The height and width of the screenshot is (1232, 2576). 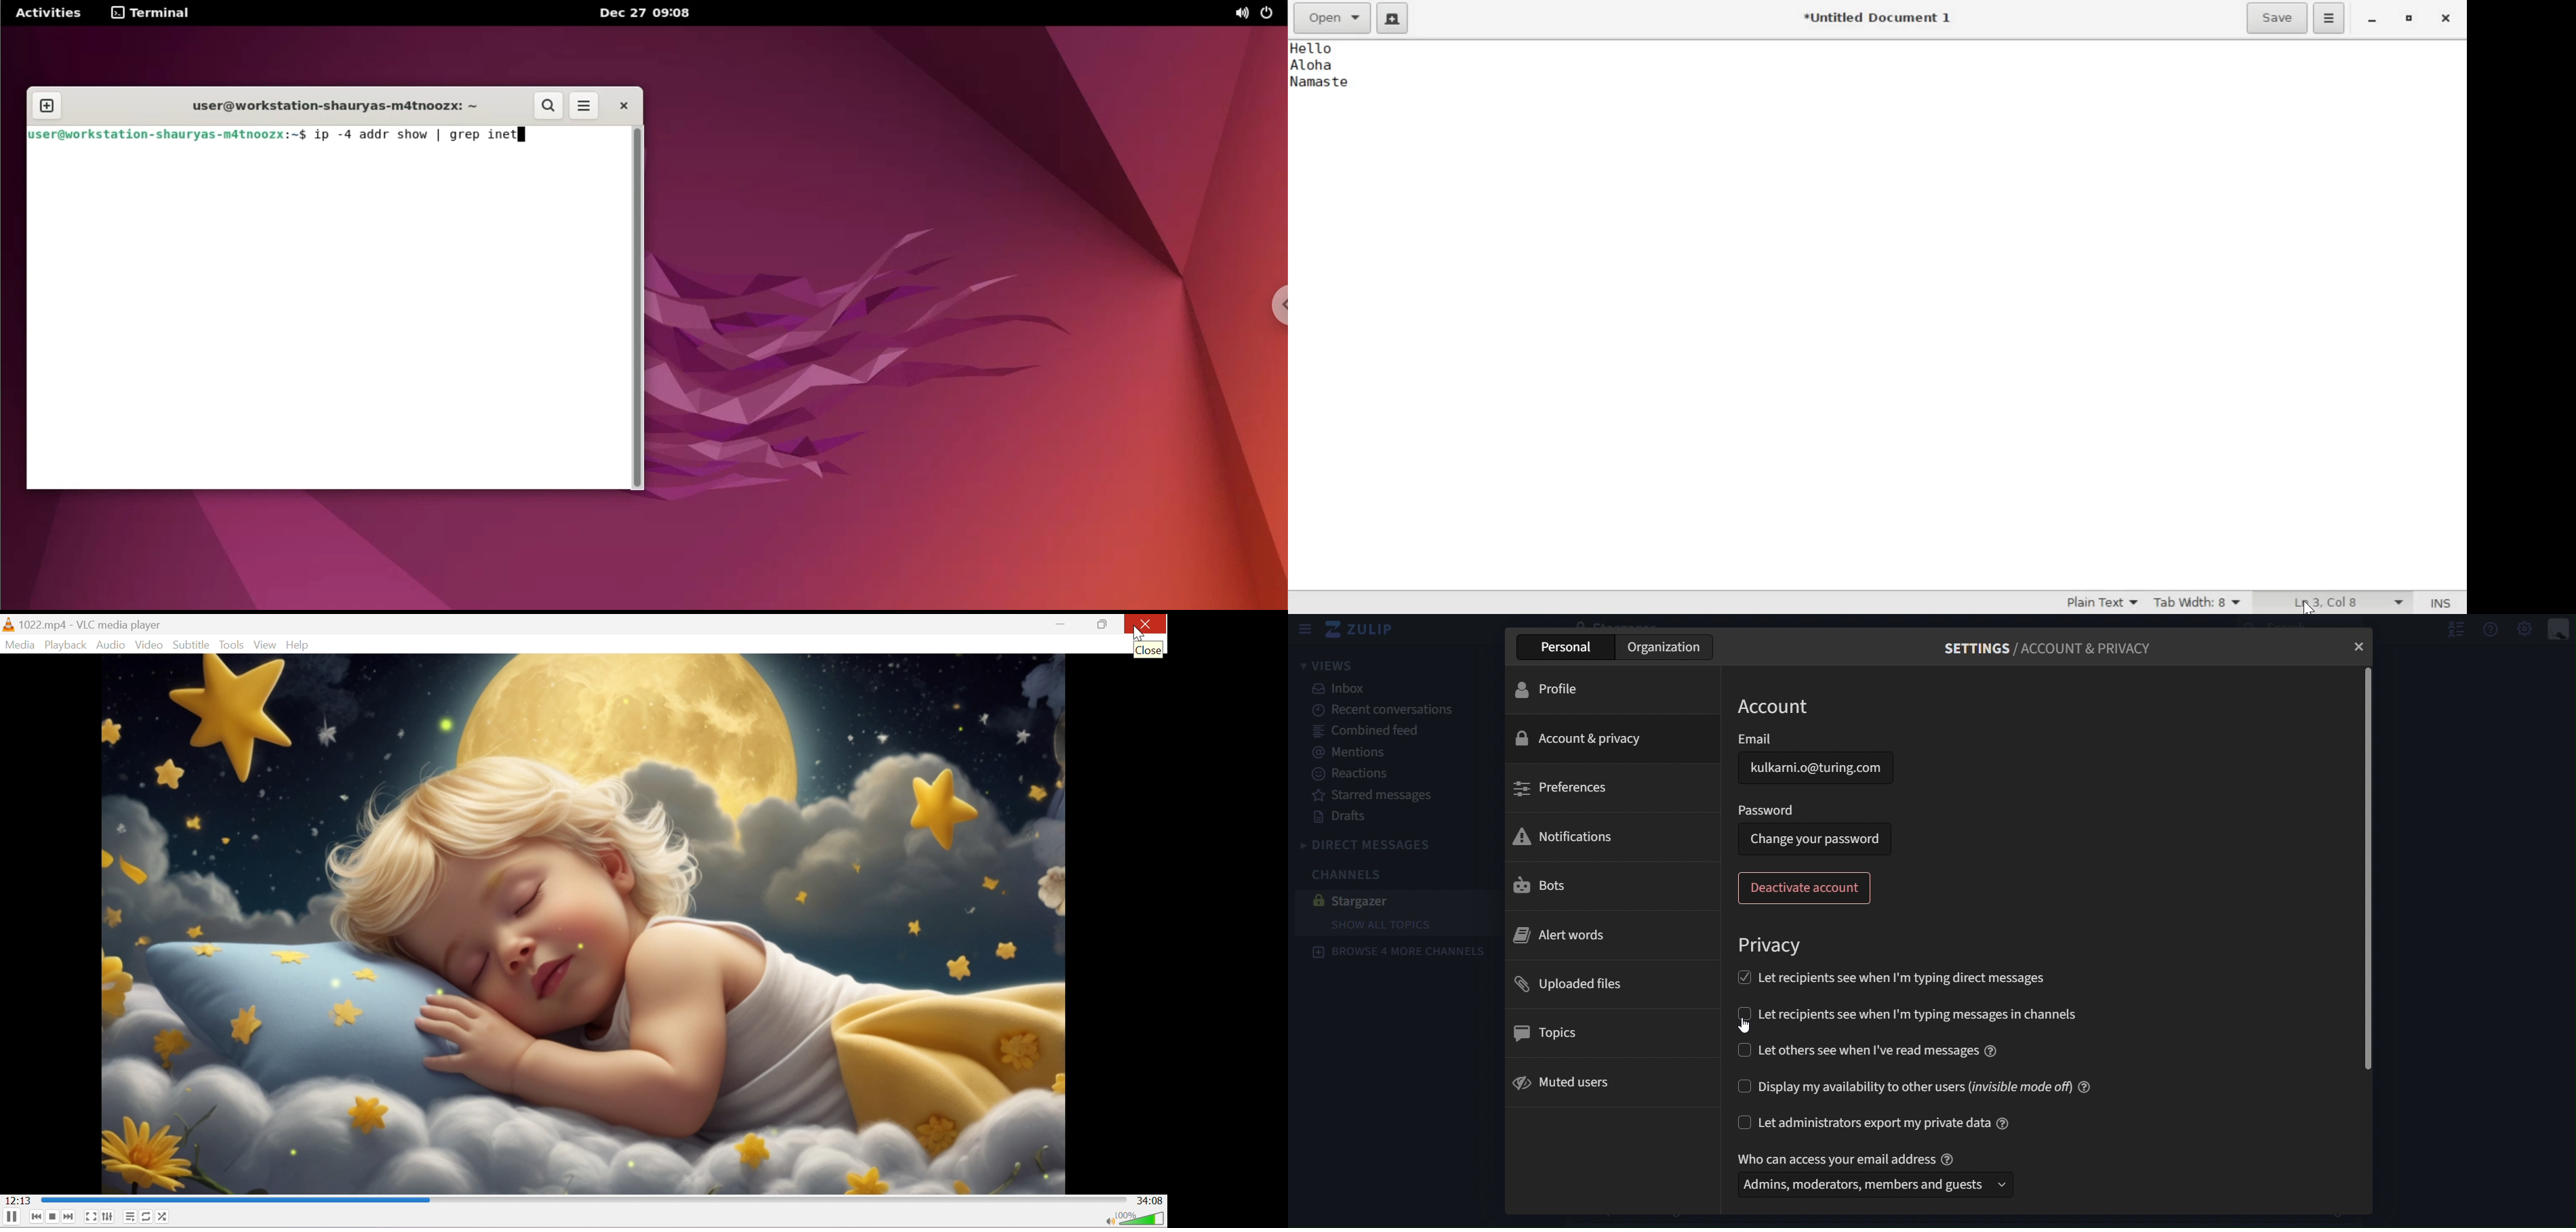 What do you see at coordinates (1348, 874) in the screenshot?
I see `channels` at bounding box center [1348, 874].